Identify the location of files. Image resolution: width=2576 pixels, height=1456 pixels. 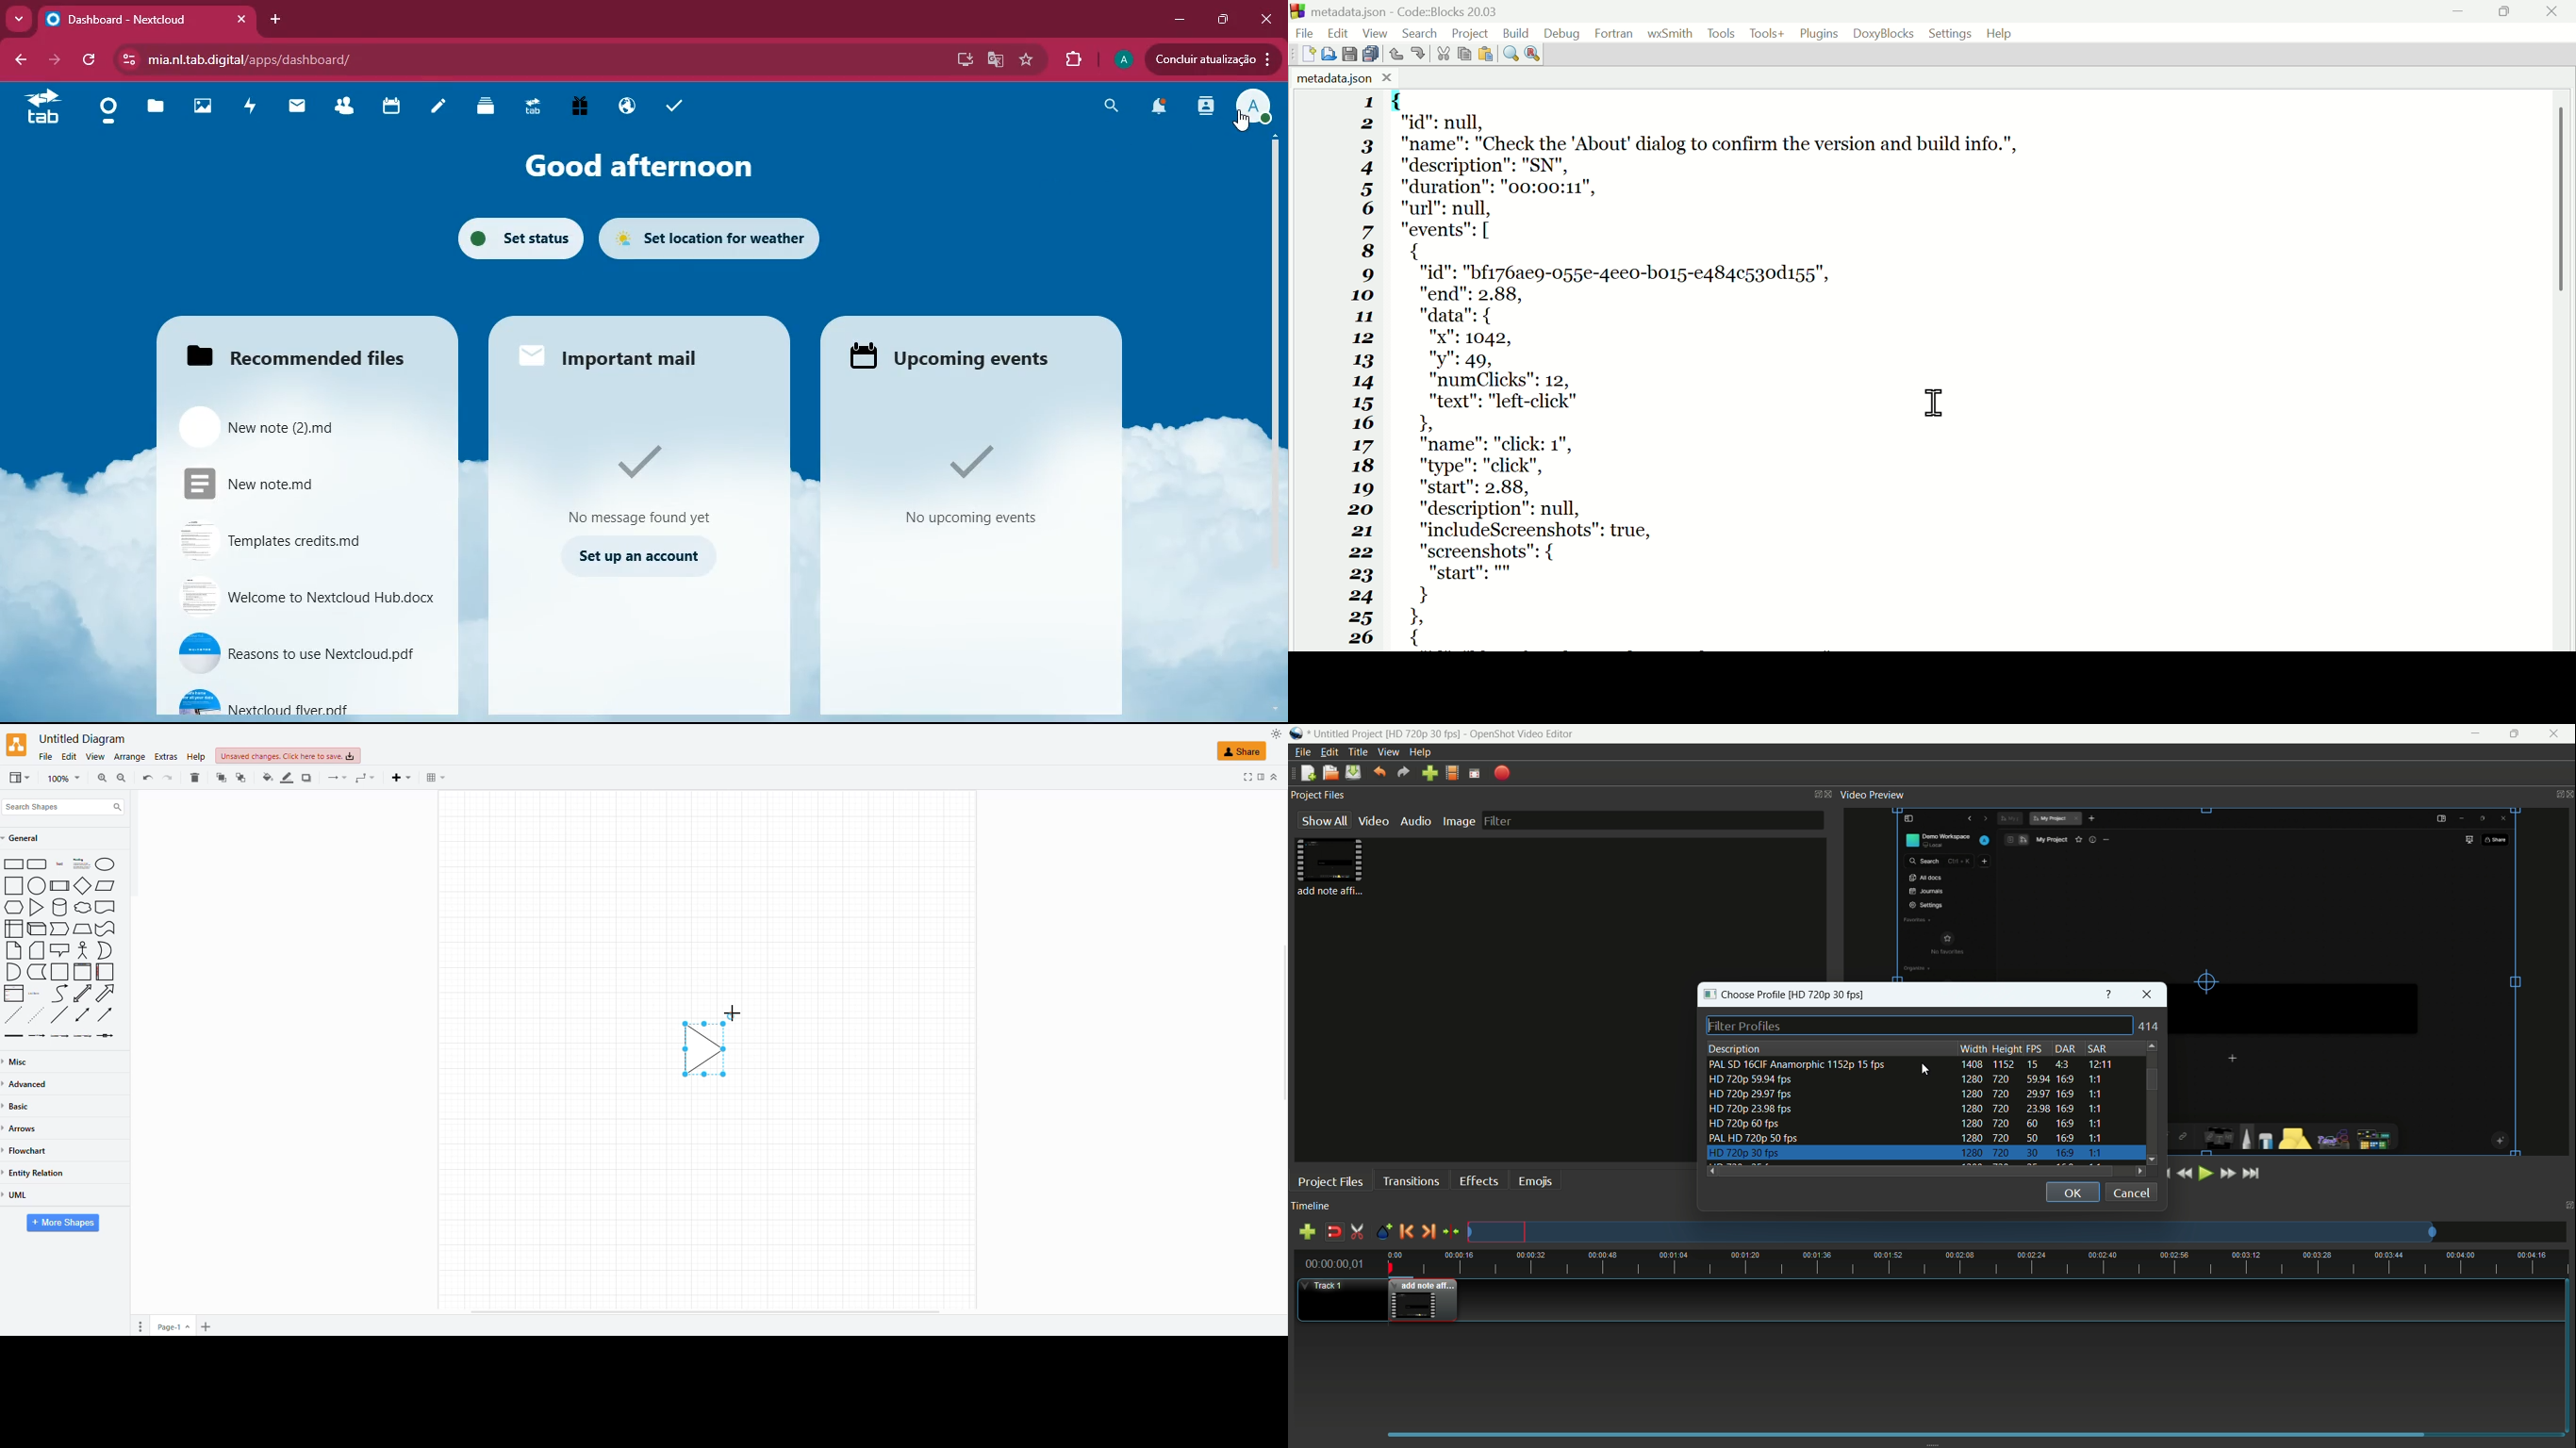
(157, 108).